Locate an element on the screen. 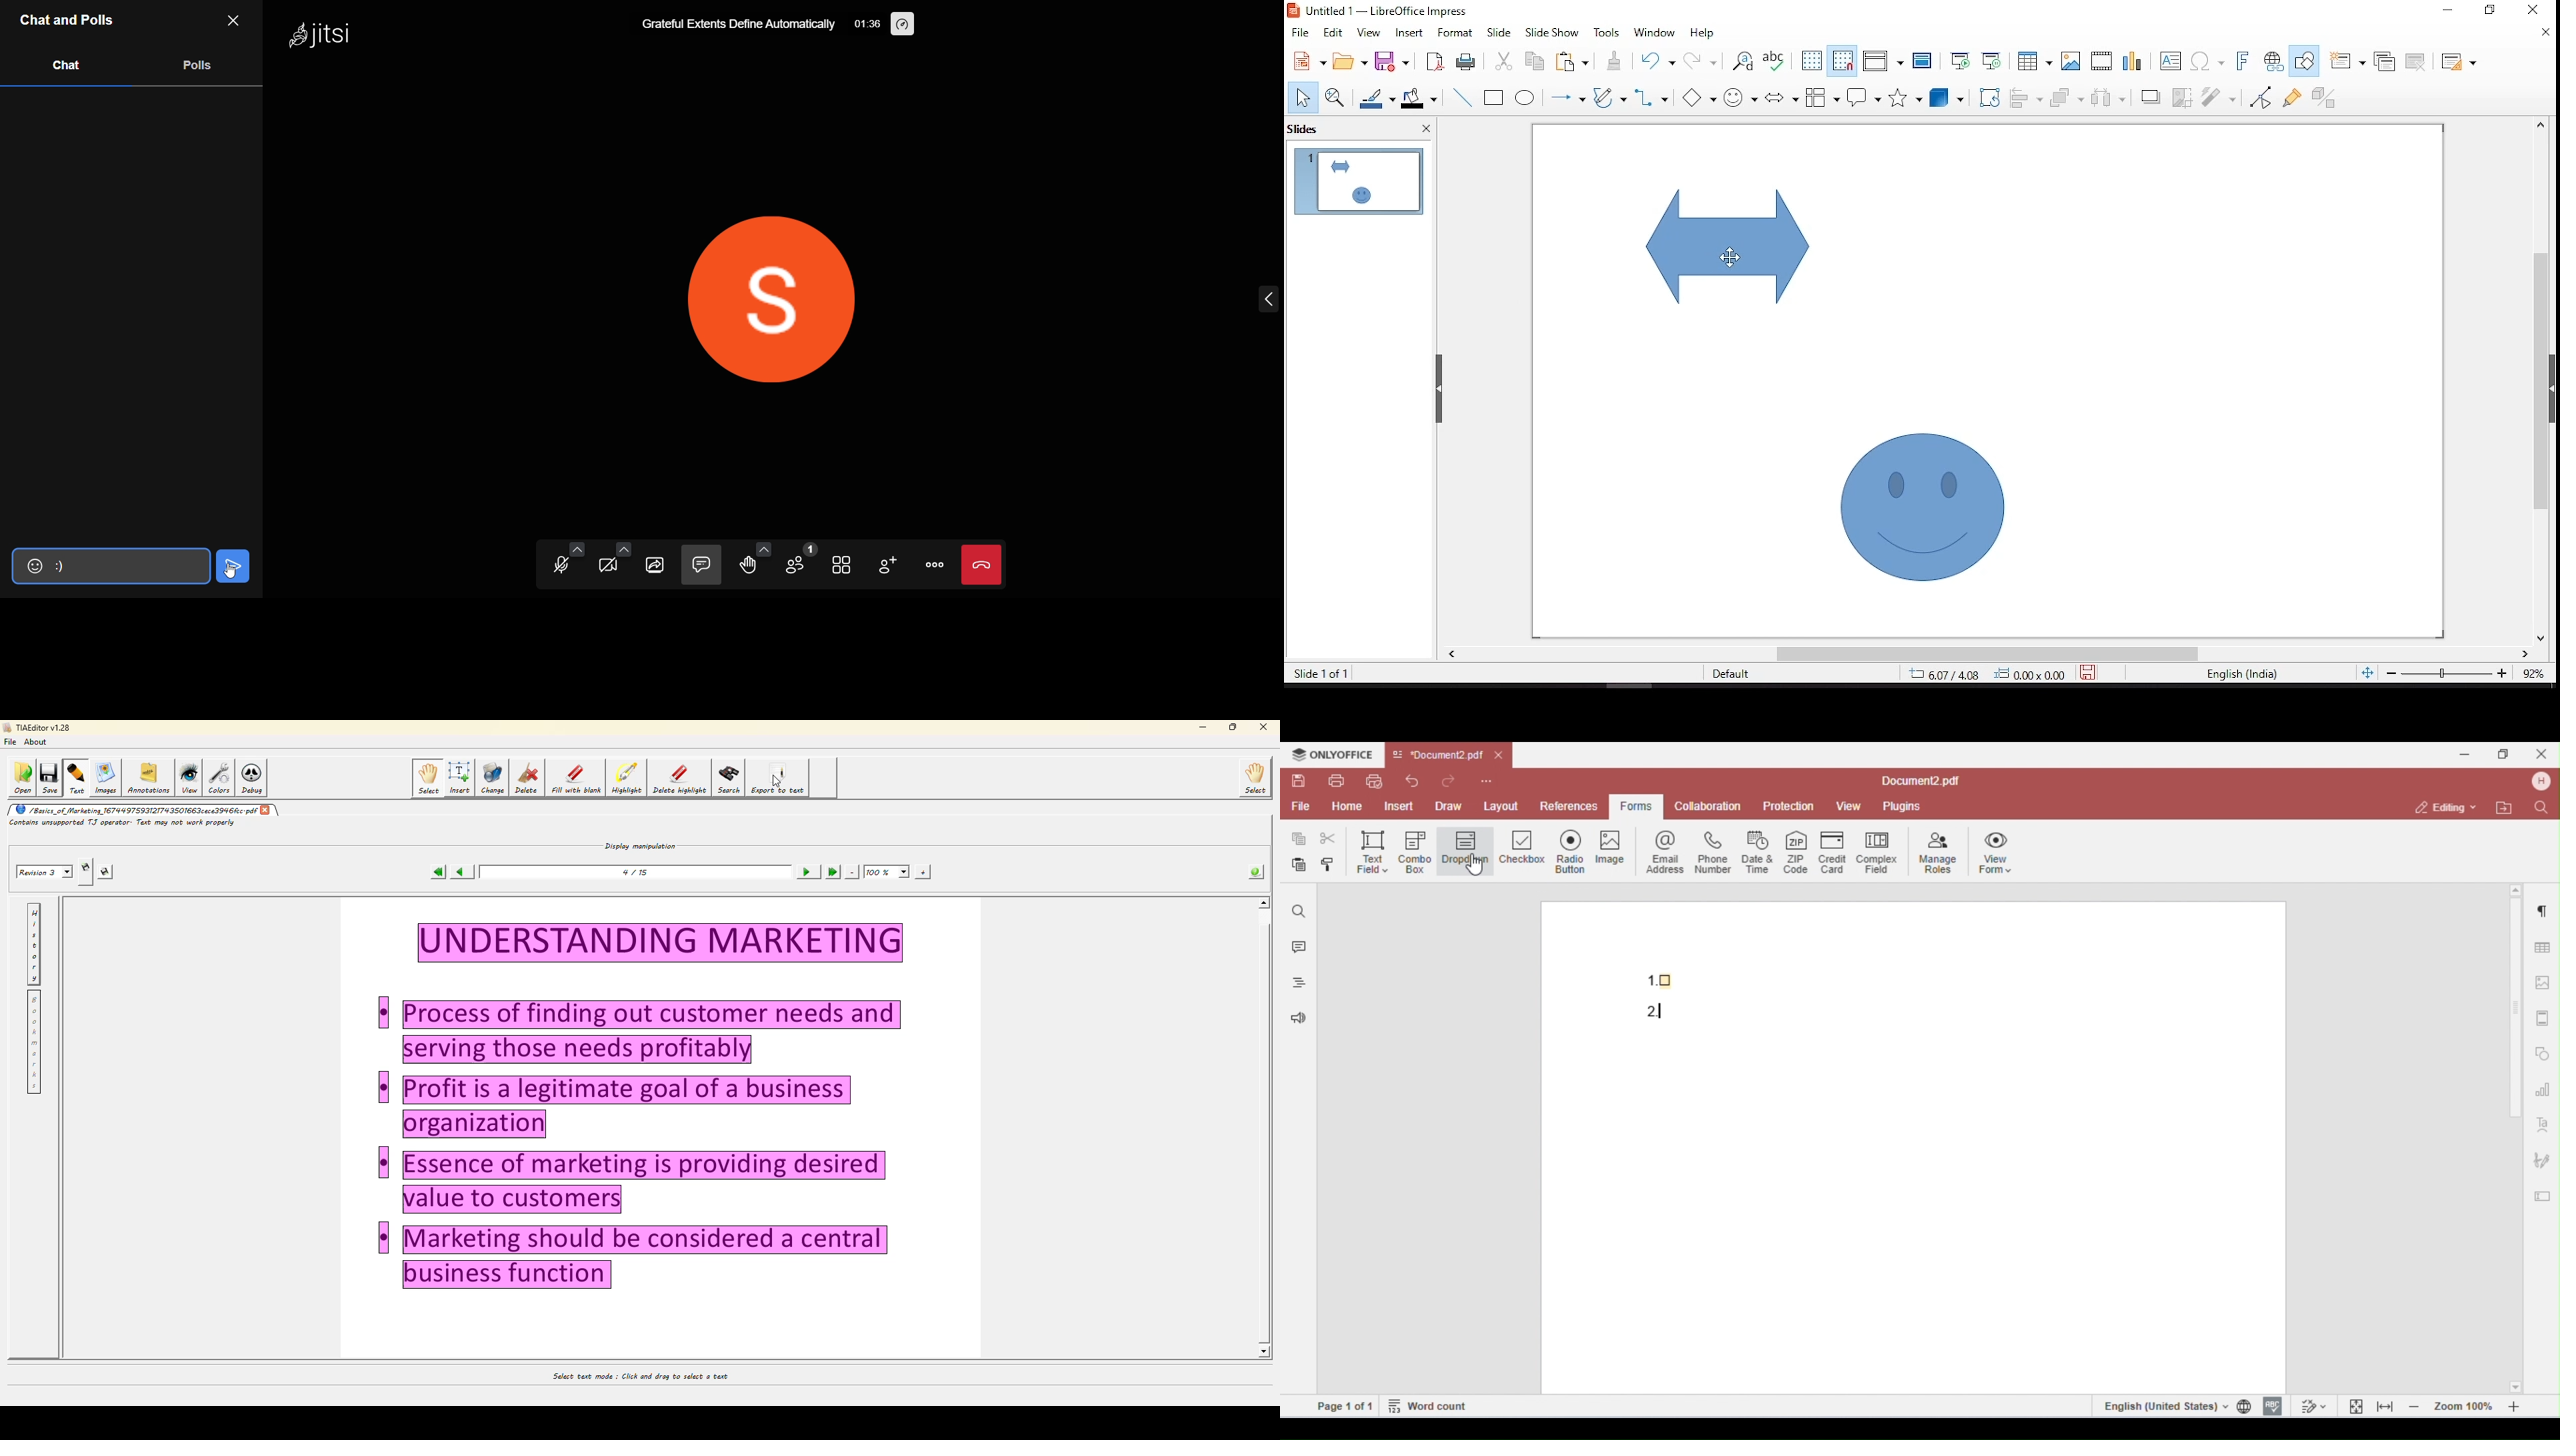  paste is located at coordinates (1578, 63).